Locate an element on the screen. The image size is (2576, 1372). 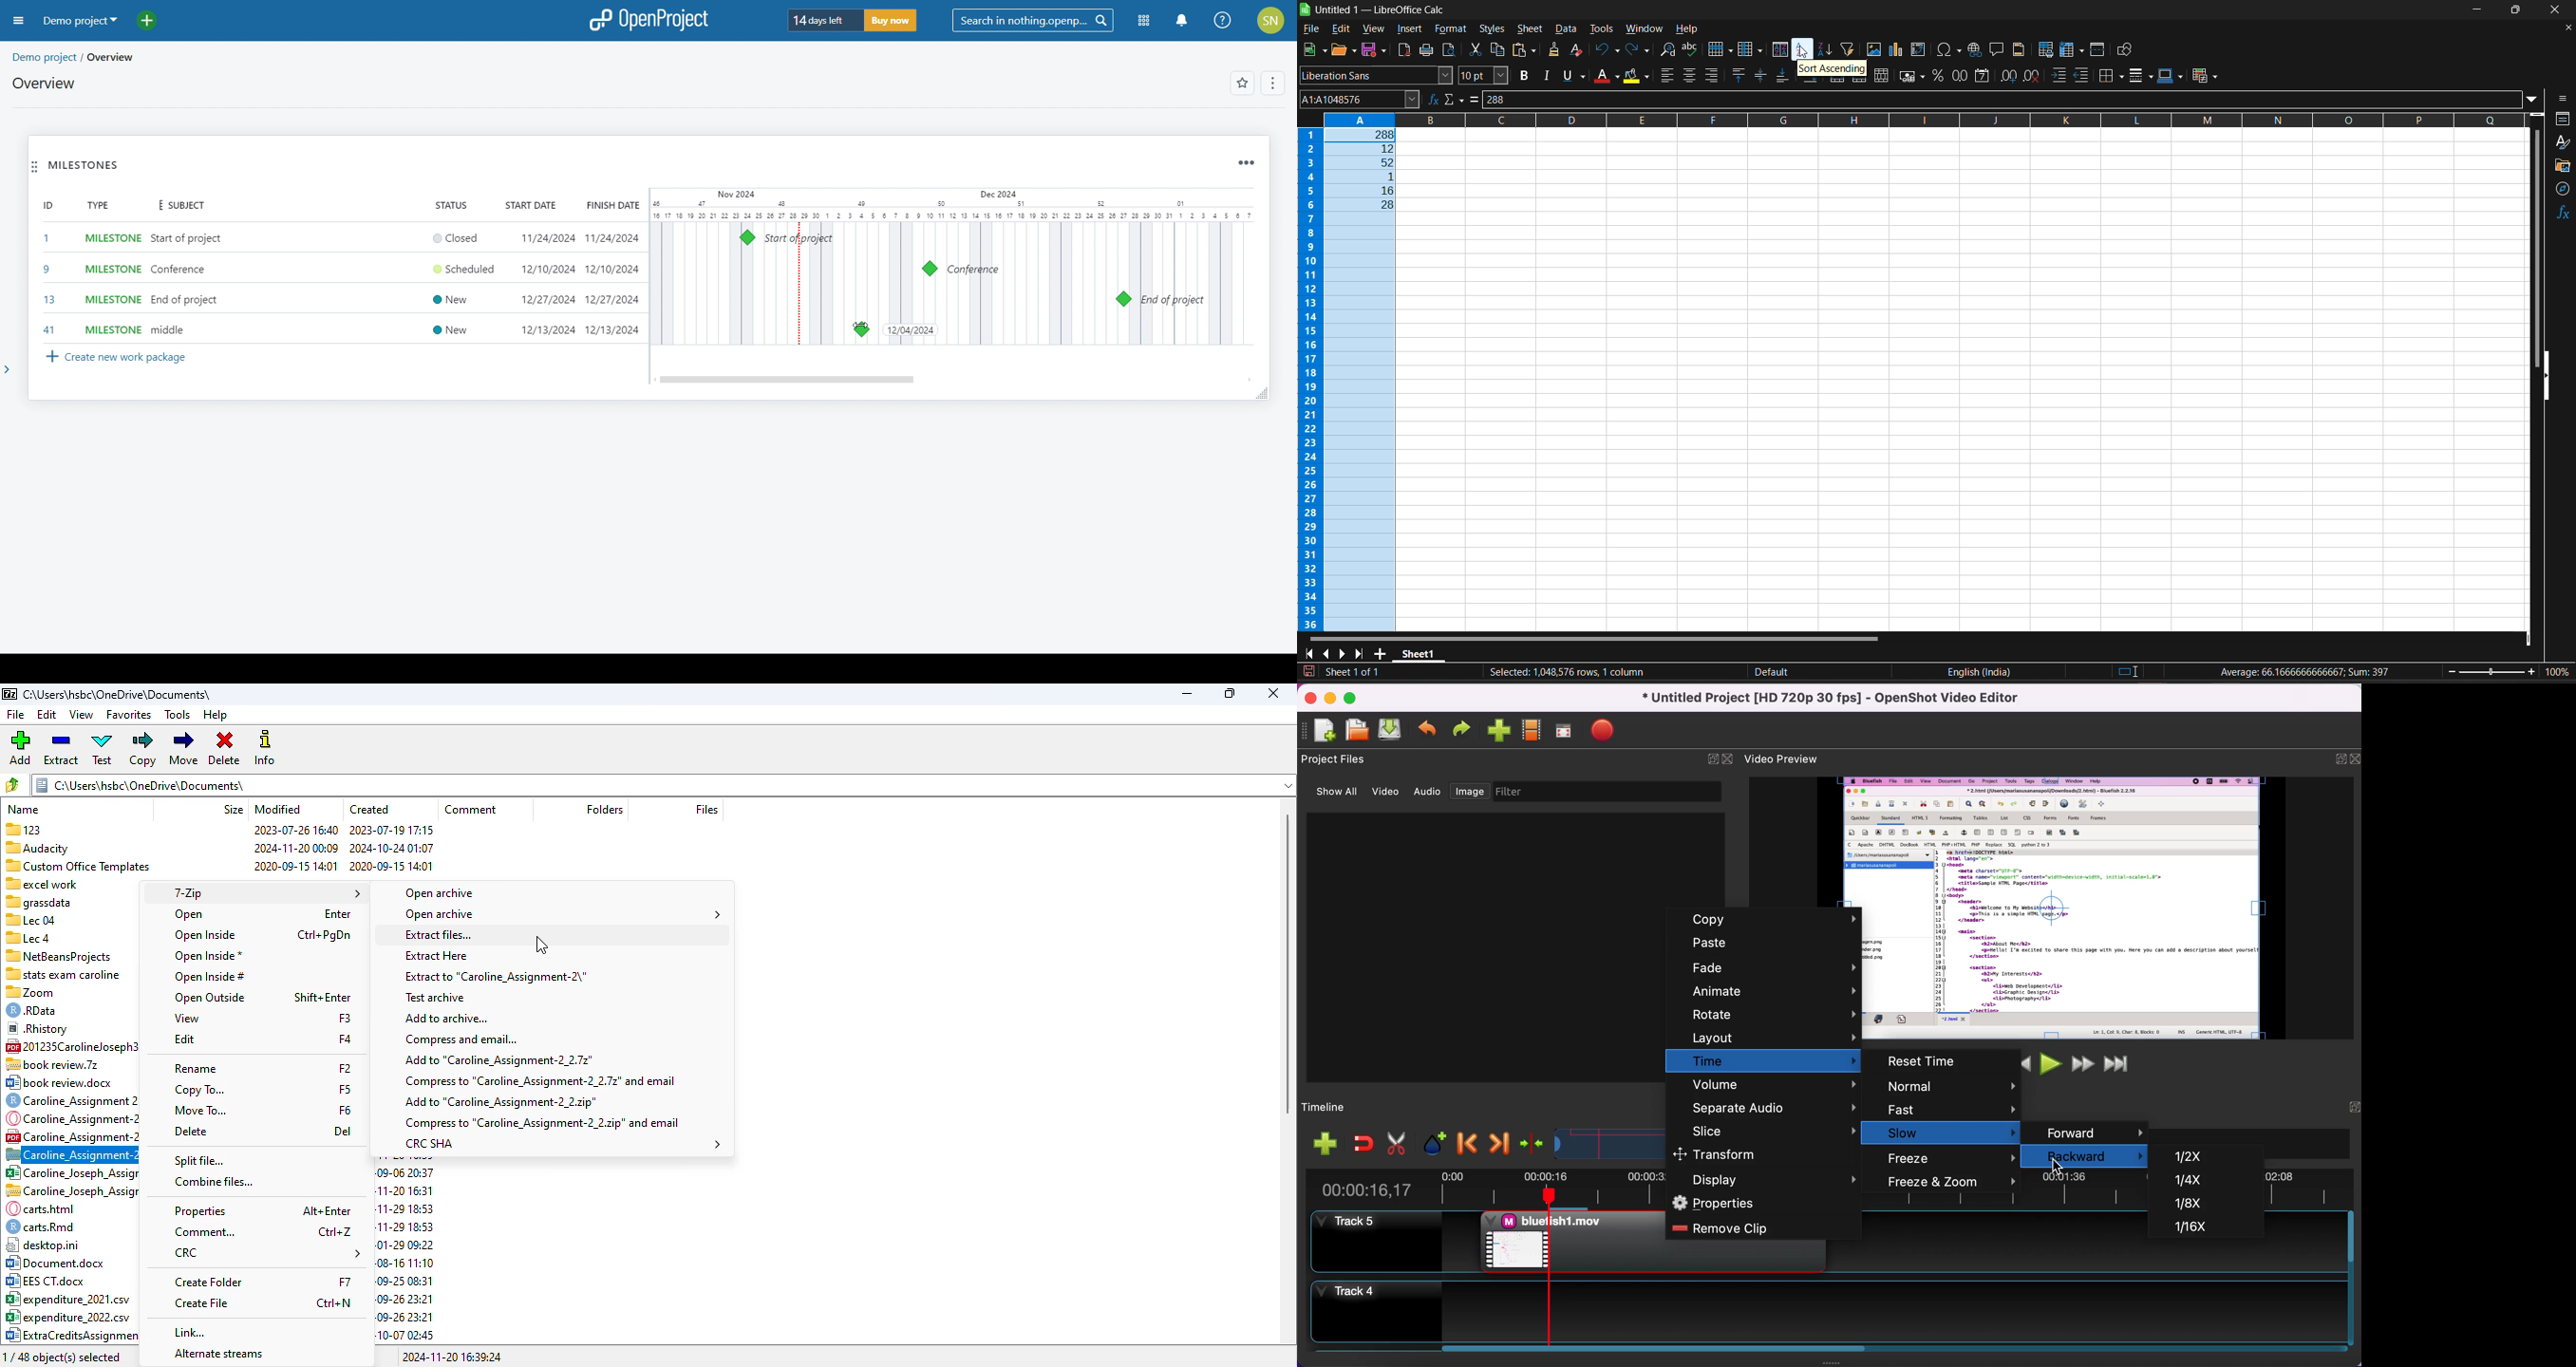
| ™1 Custom Office Templates 2020-09-15 14:01 2020-09-15 14:01 is located at coordinates (220, 865).